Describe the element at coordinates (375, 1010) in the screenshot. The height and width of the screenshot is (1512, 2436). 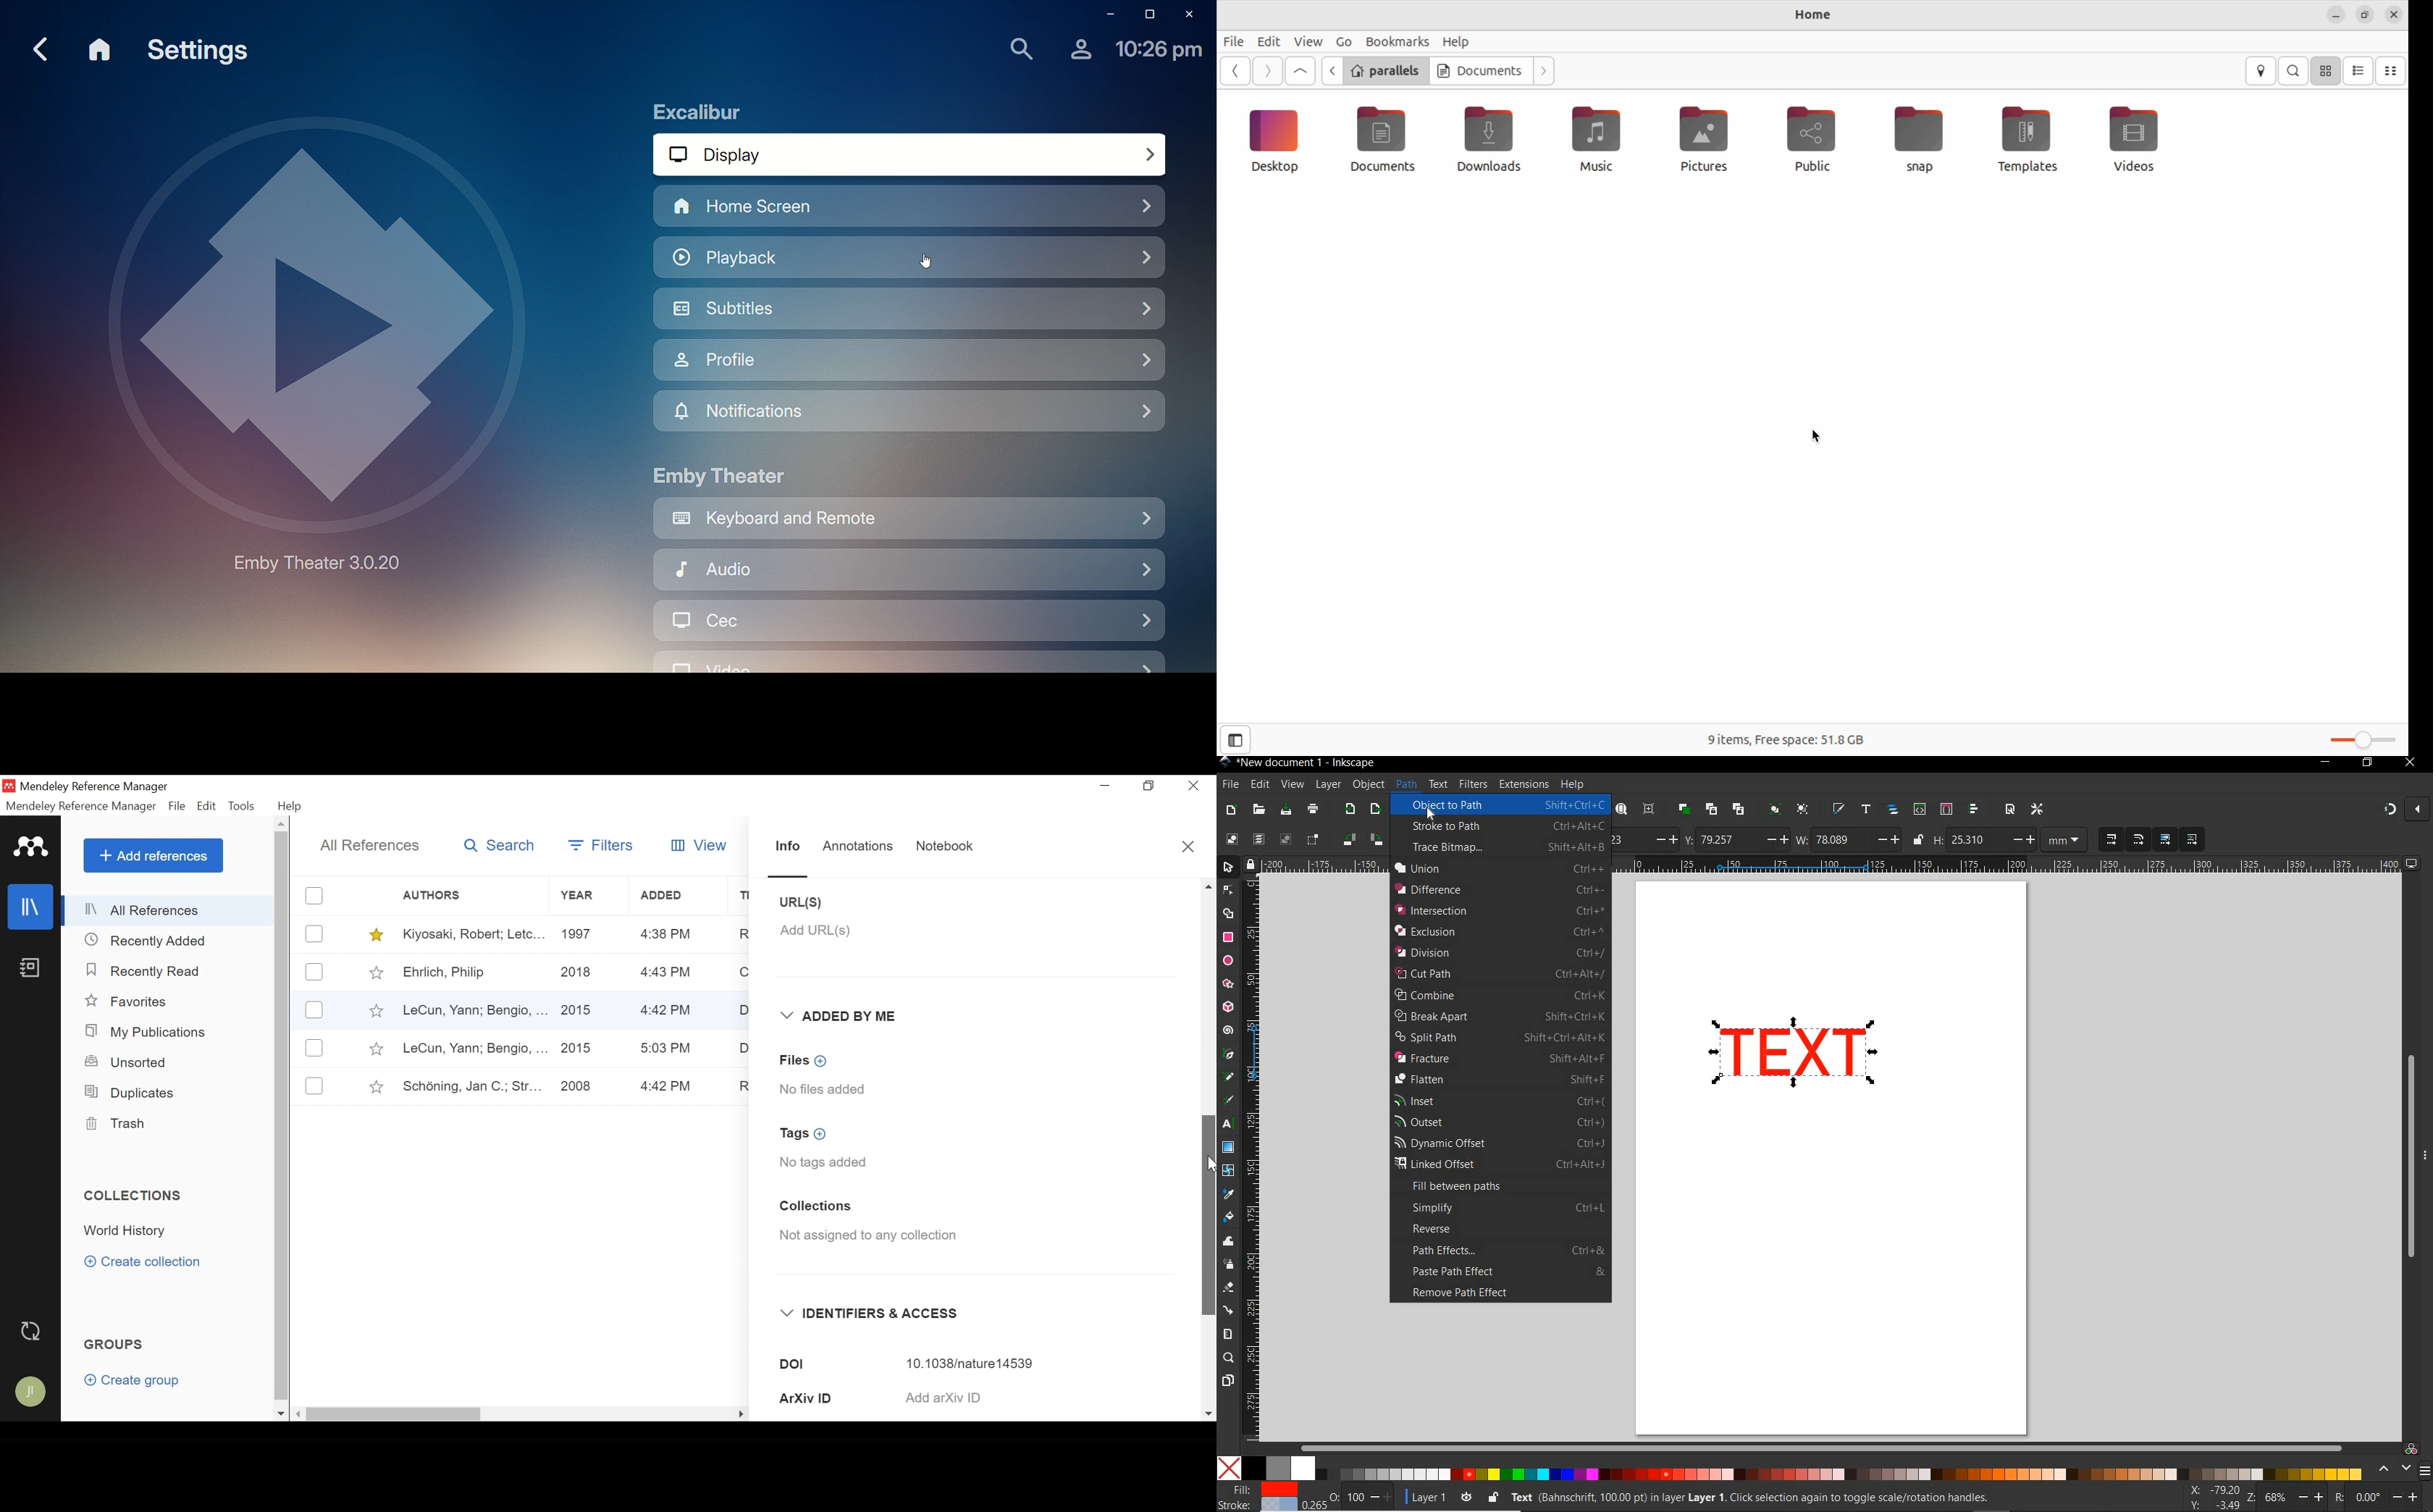
I see `Toggle Favorites` at that location.